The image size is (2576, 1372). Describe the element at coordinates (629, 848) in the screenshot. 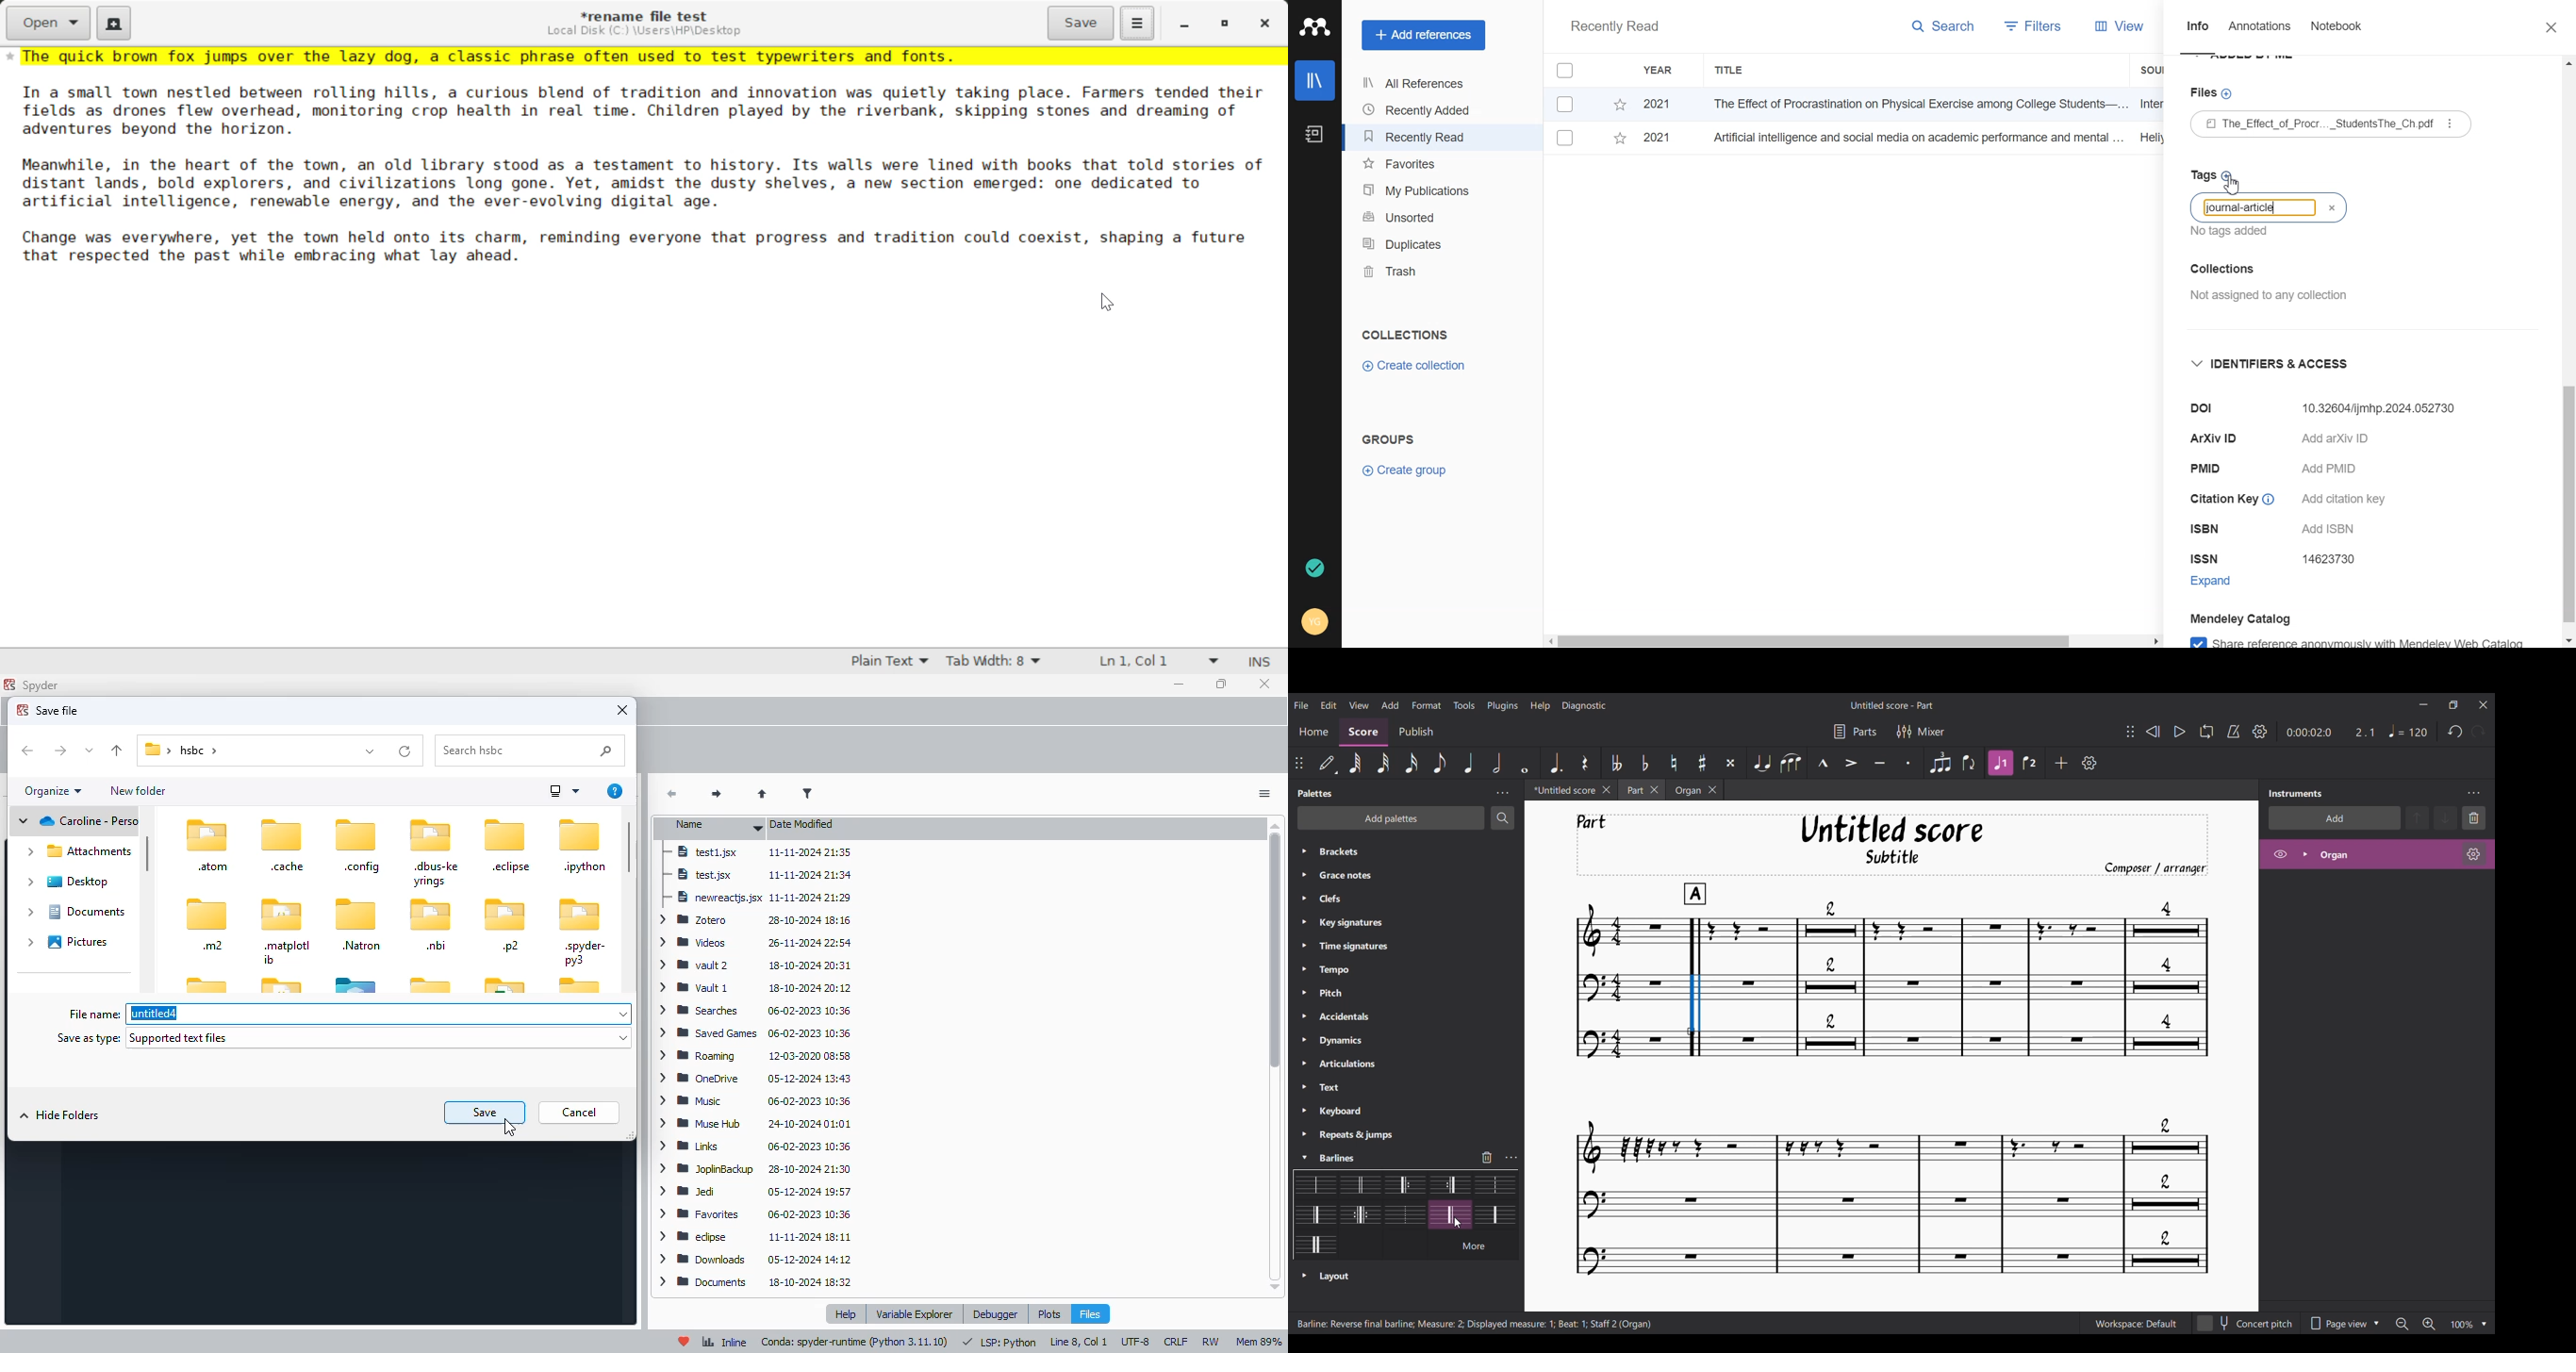

I see `vertical scroll bar` at that location.